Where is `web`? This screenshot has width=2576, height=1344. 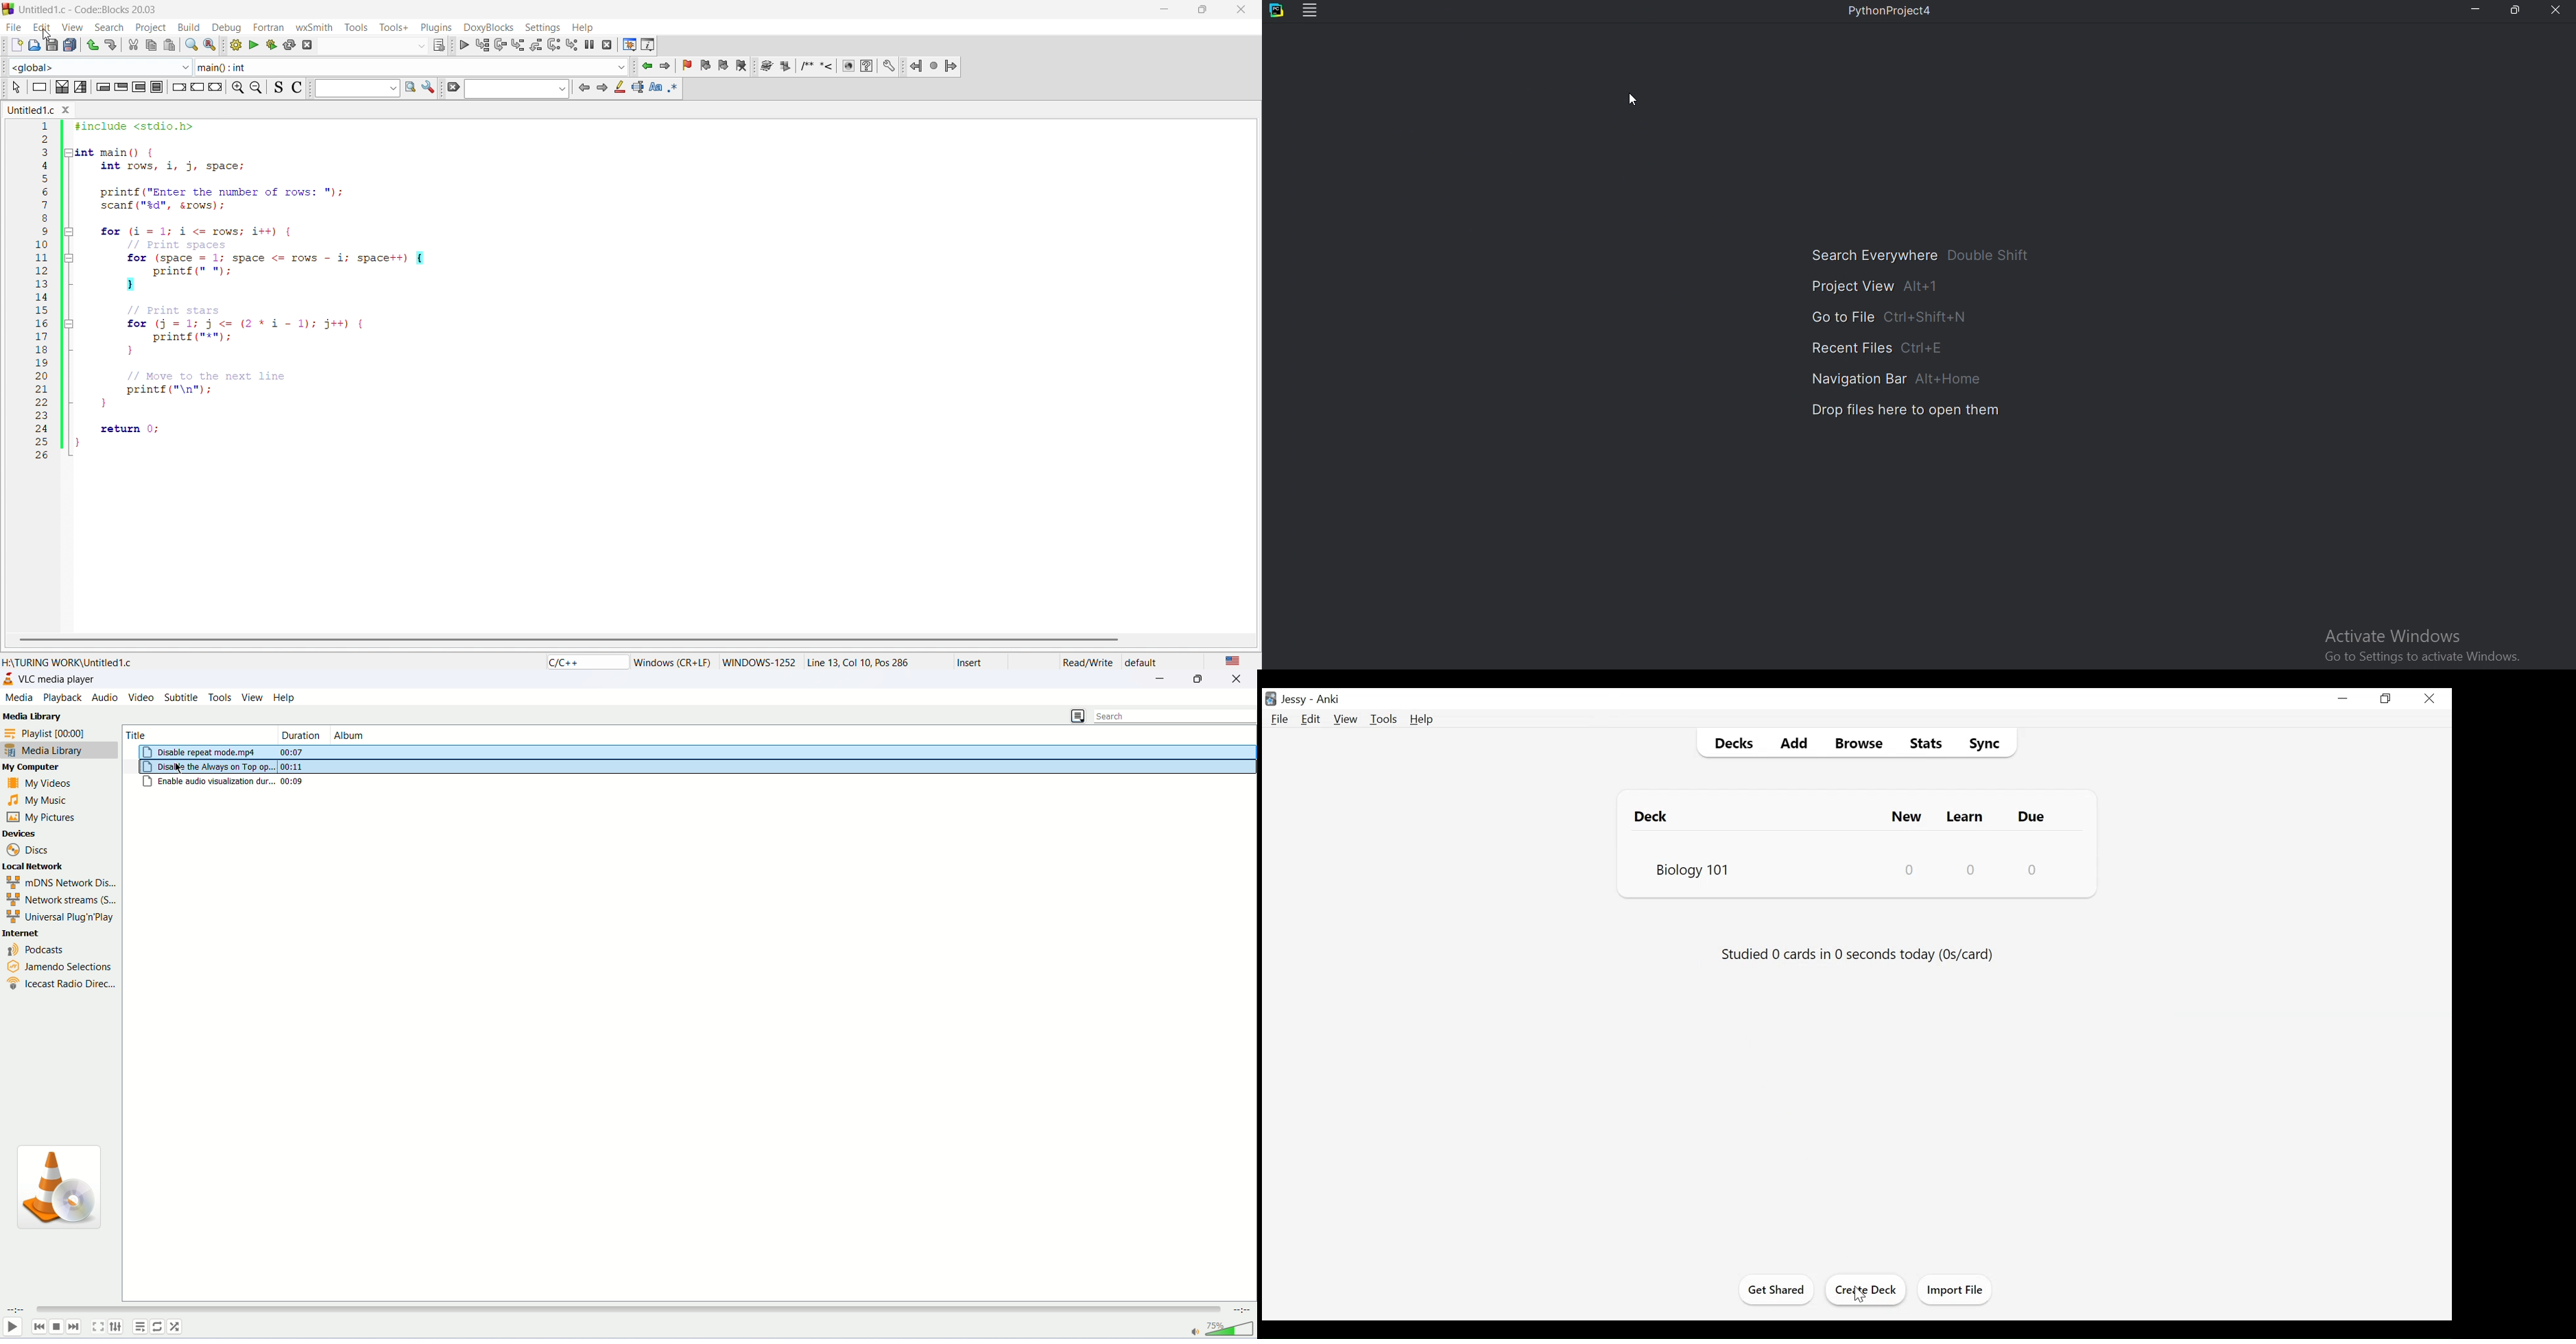
web is located at coordinates (849, 66).